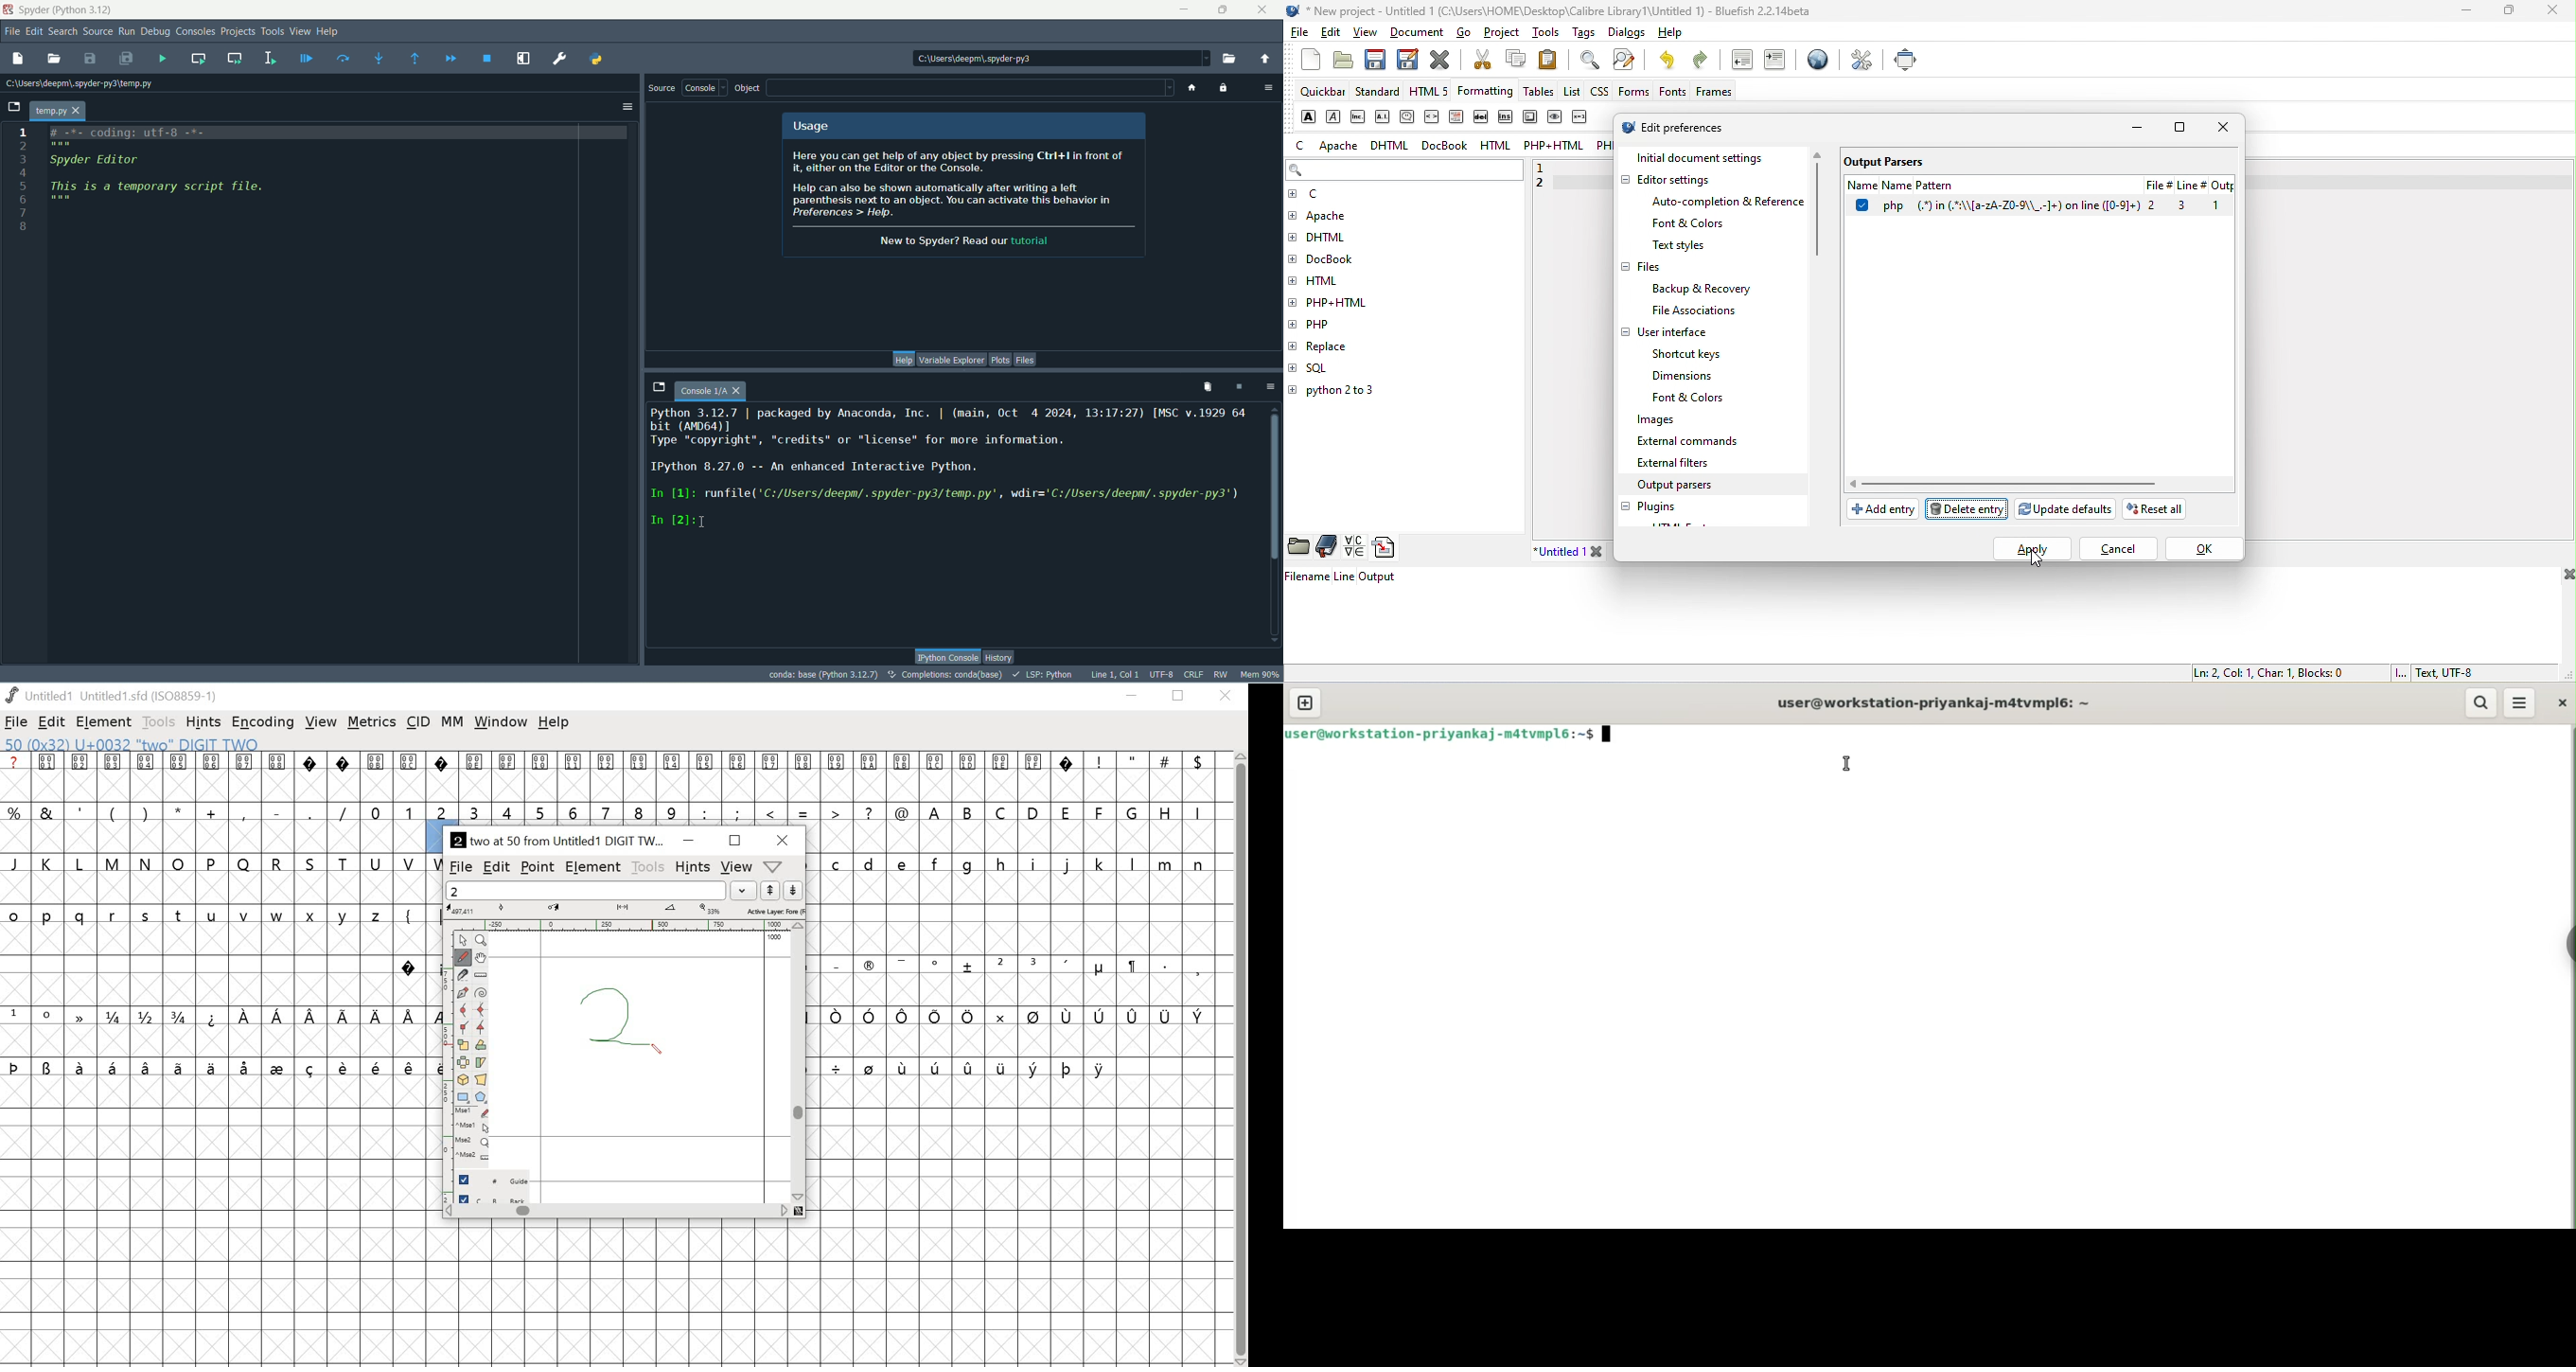  Describe the element at coordinates (596, 60) in the screenshot. I see `Pythonpath manager` at that location.